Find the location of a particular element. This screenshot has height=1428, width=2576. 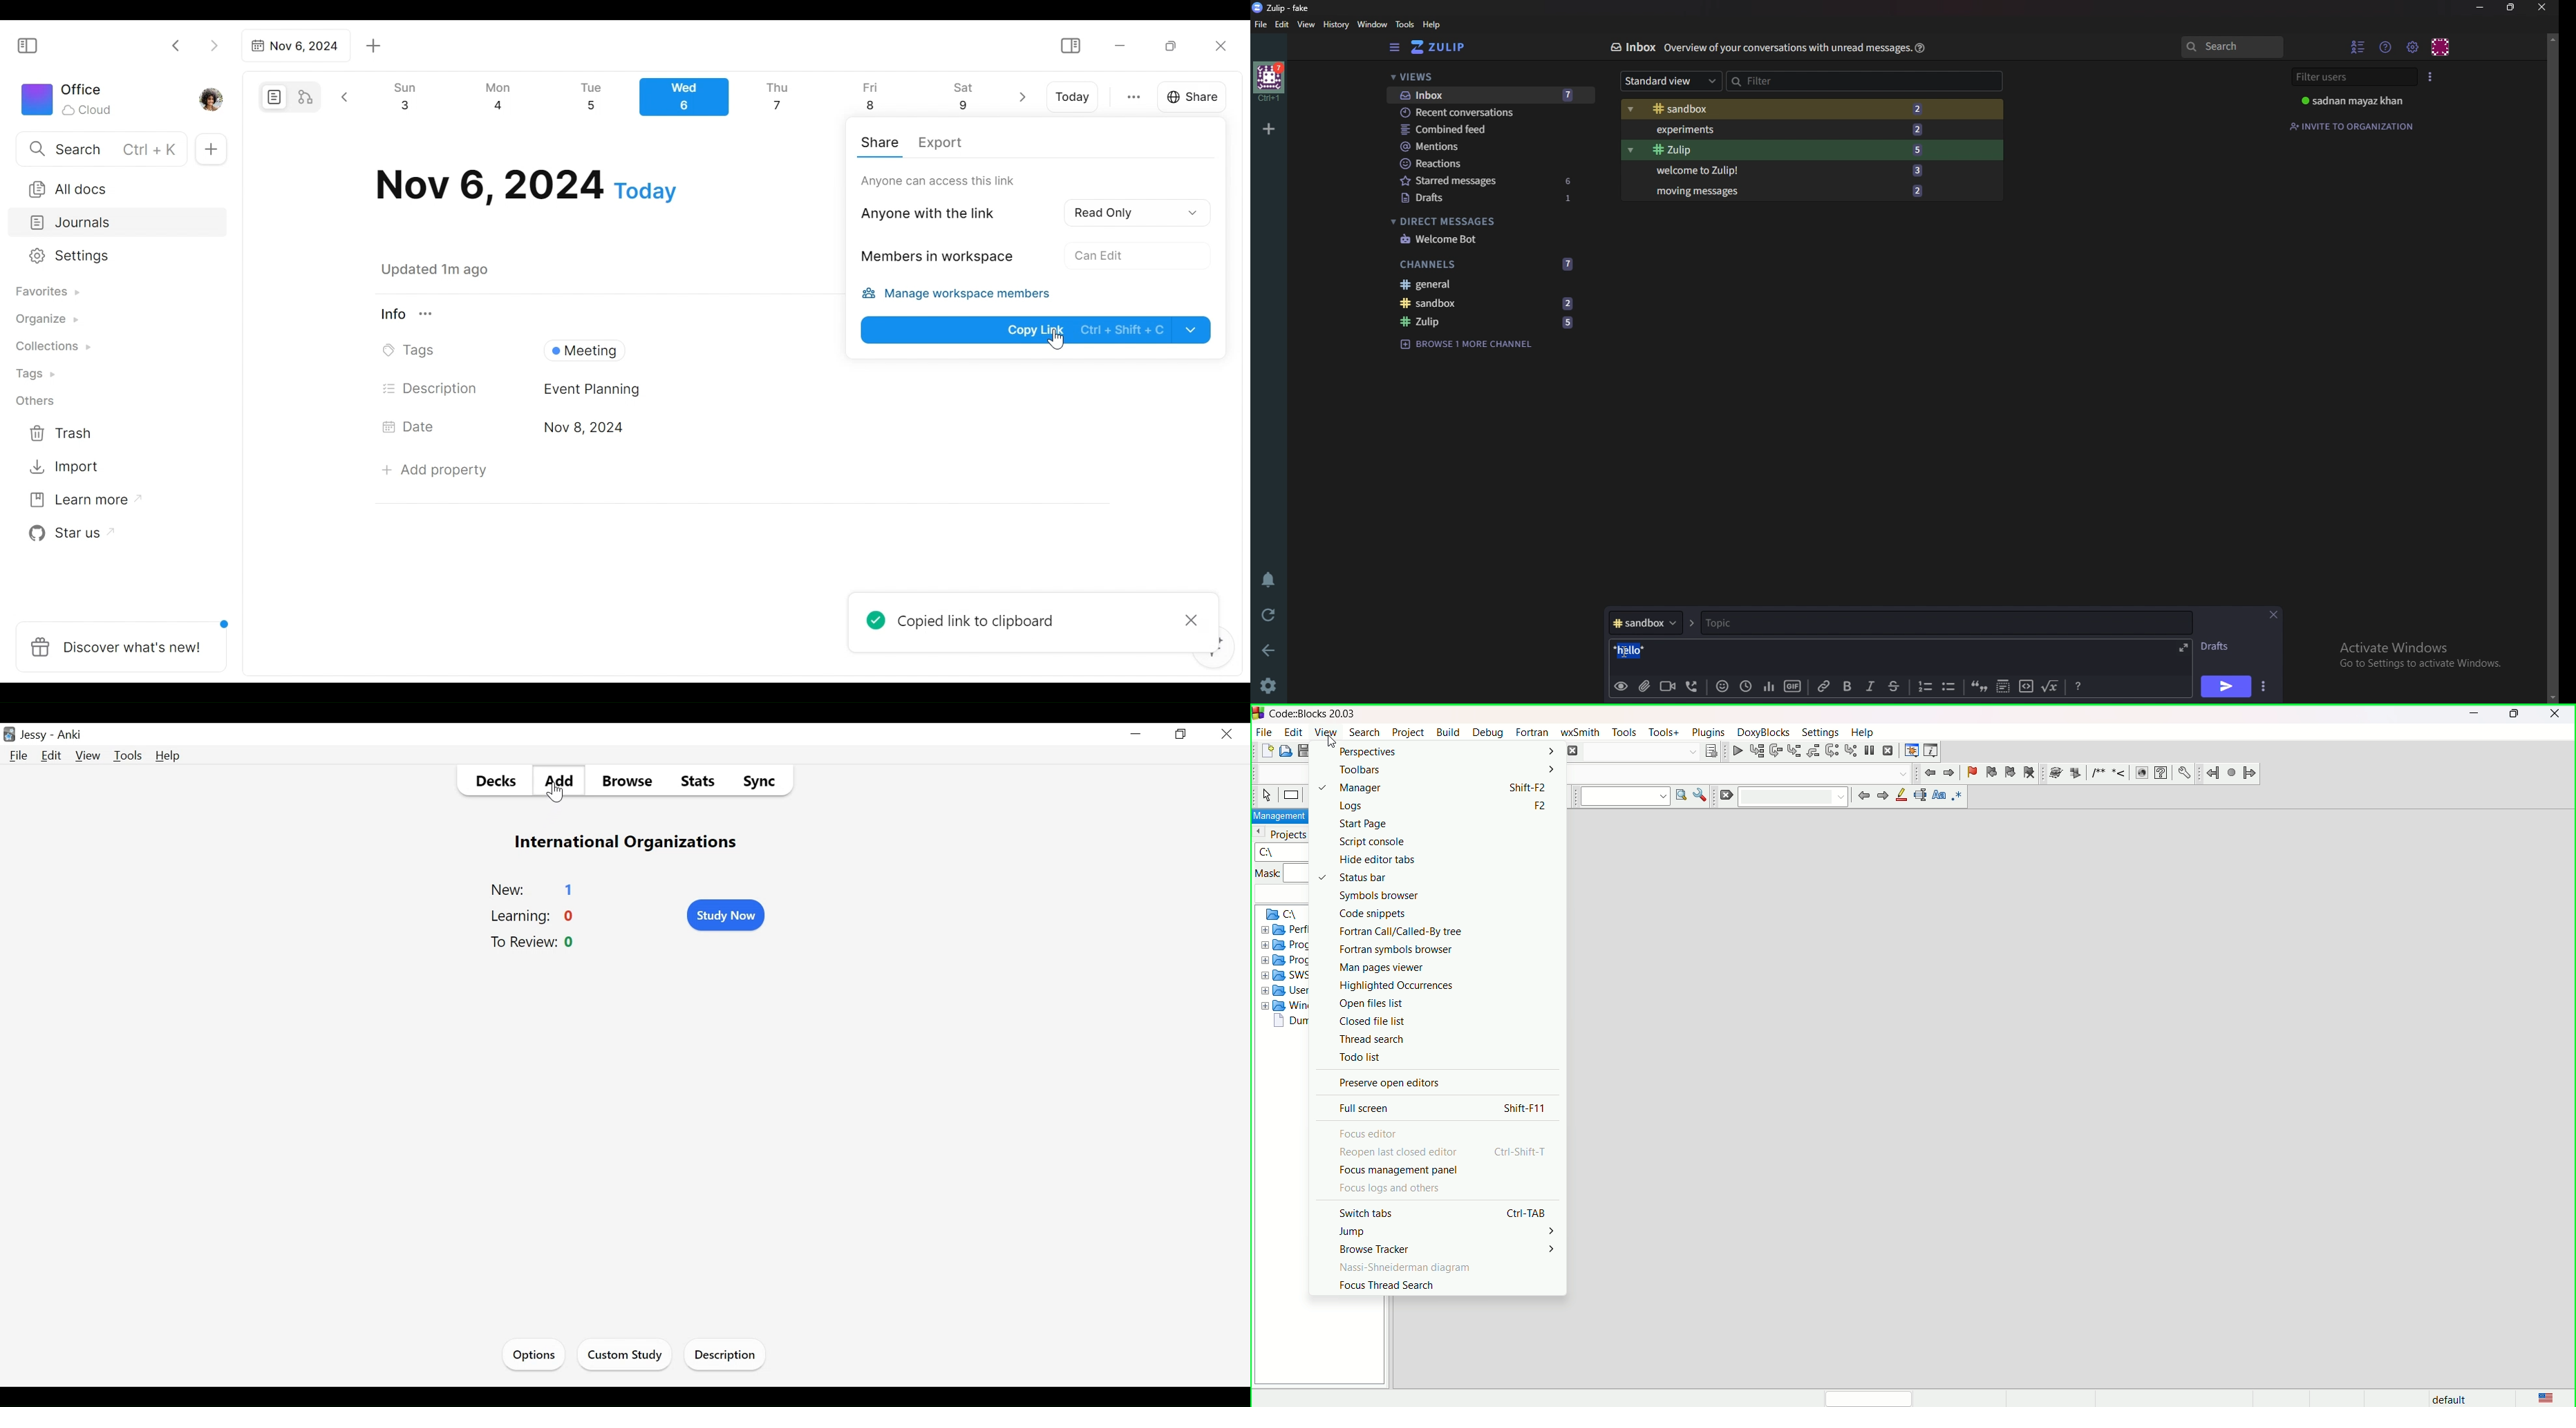

minimize is located at coordinates (1136, 734).